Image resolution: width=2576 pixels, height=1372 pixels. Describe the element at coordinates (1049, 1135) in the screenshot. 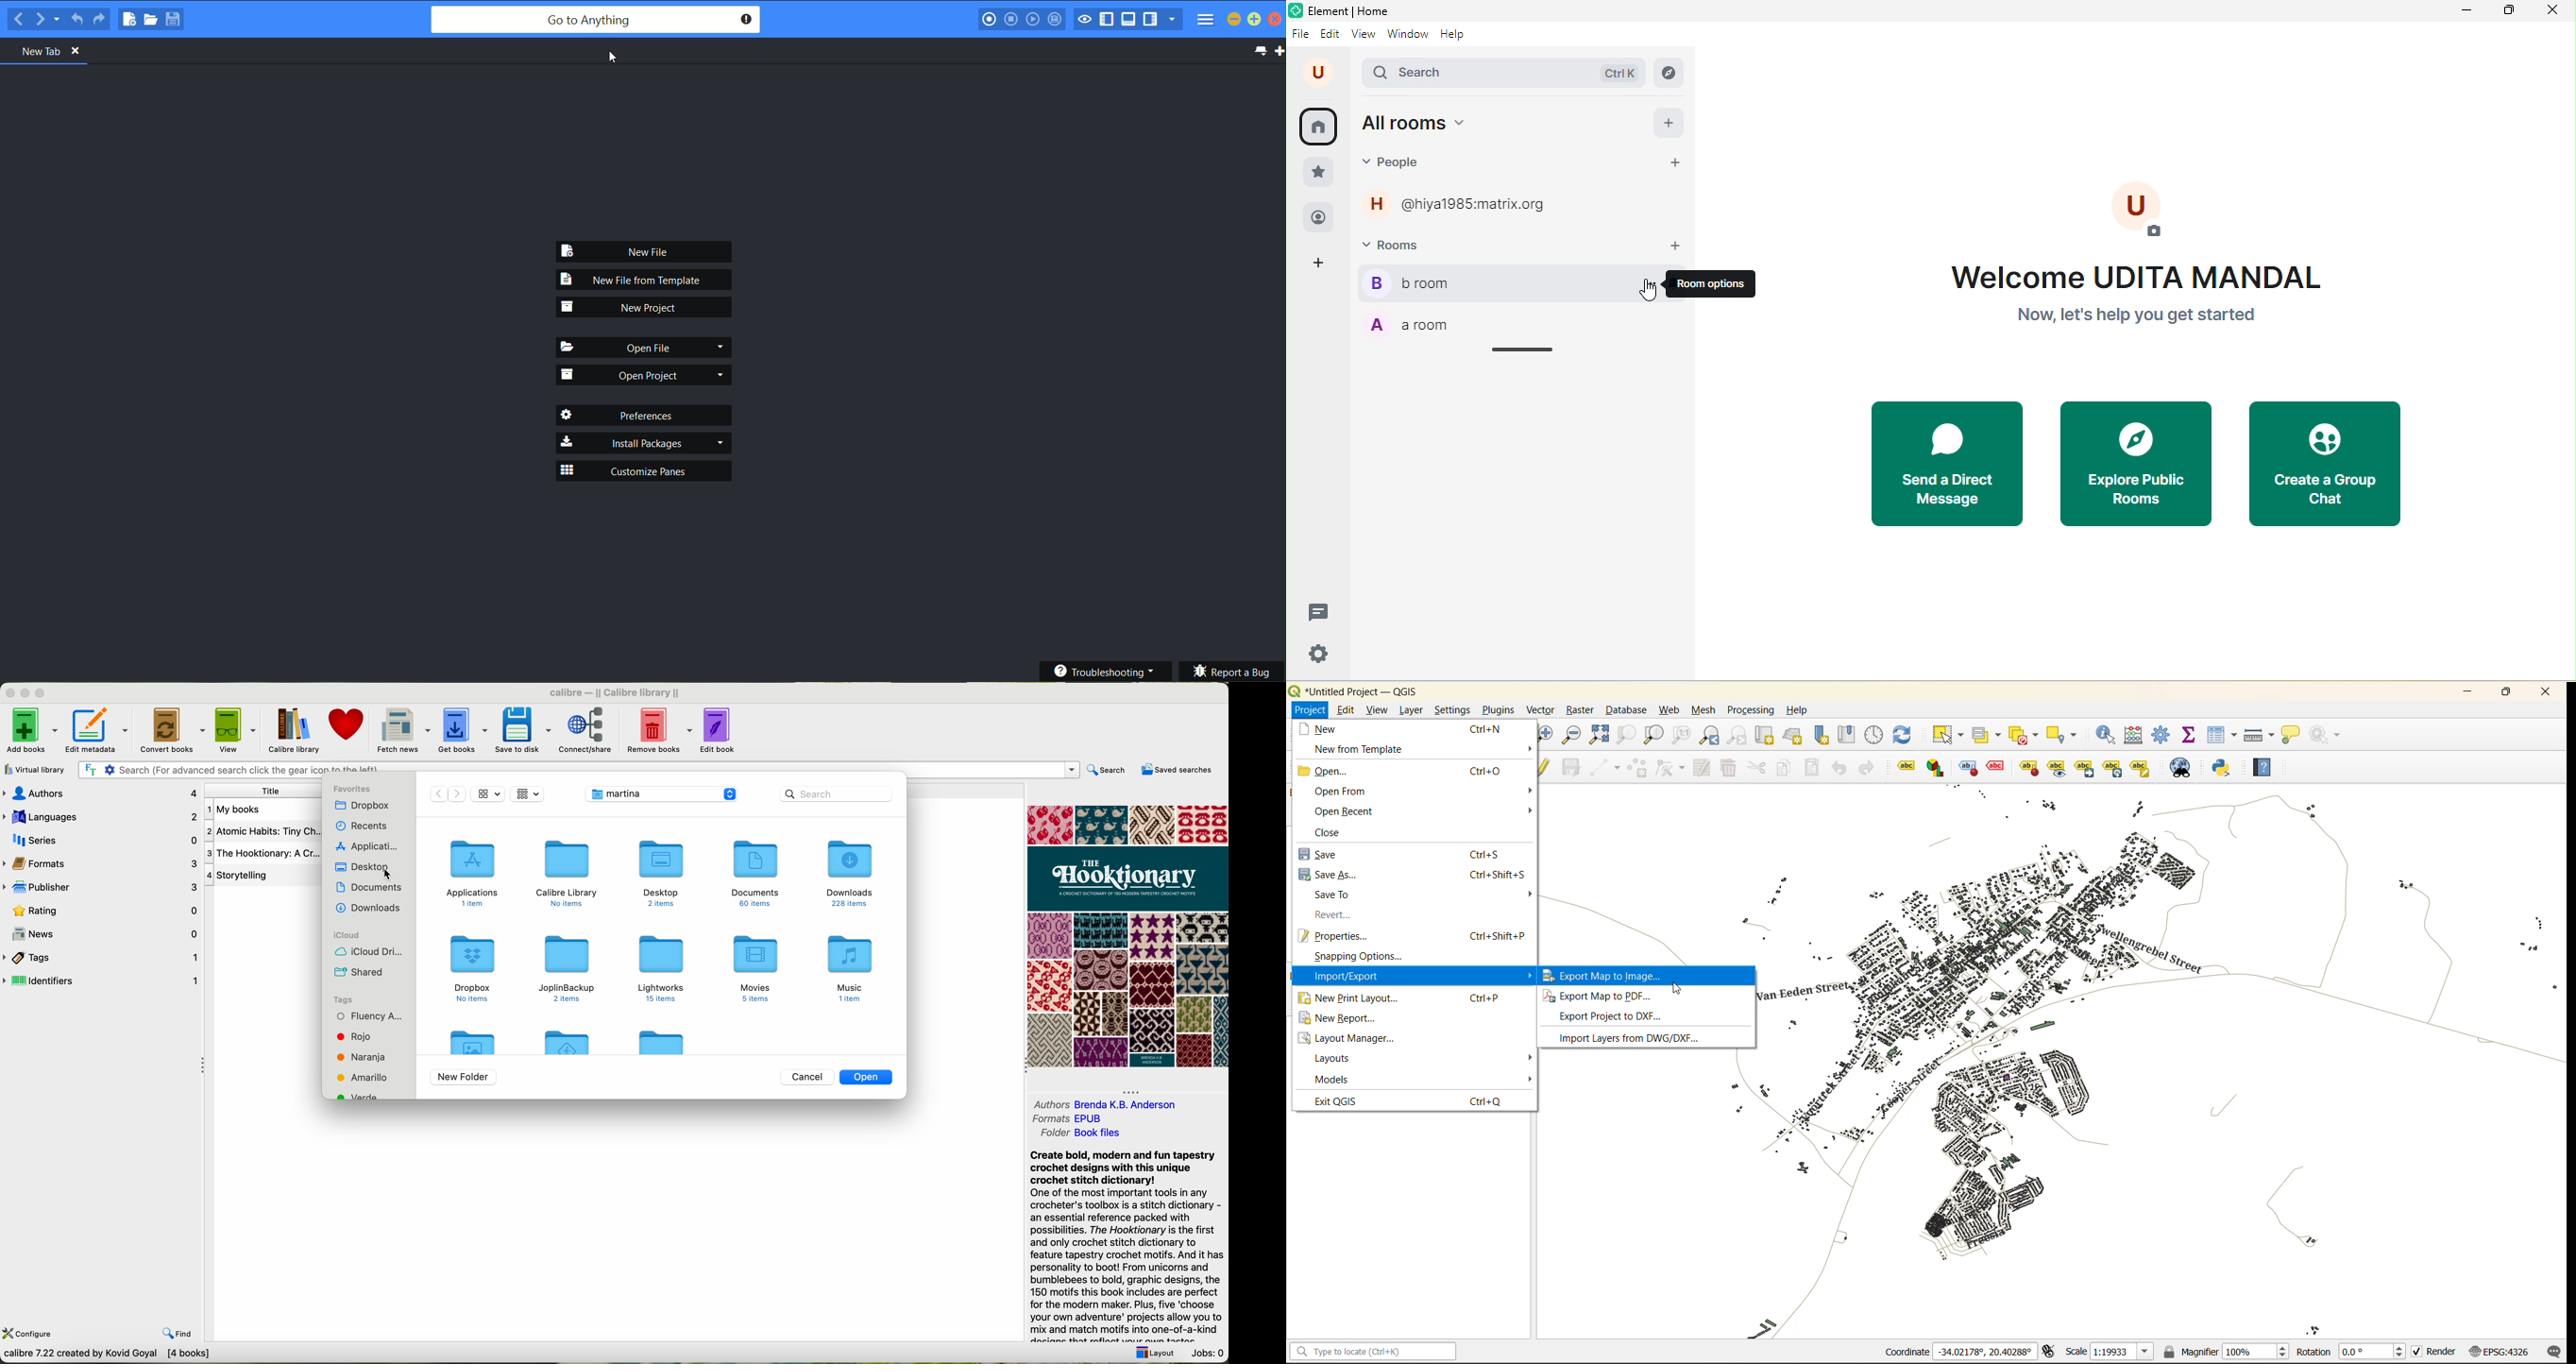

I see `folder` at that location.